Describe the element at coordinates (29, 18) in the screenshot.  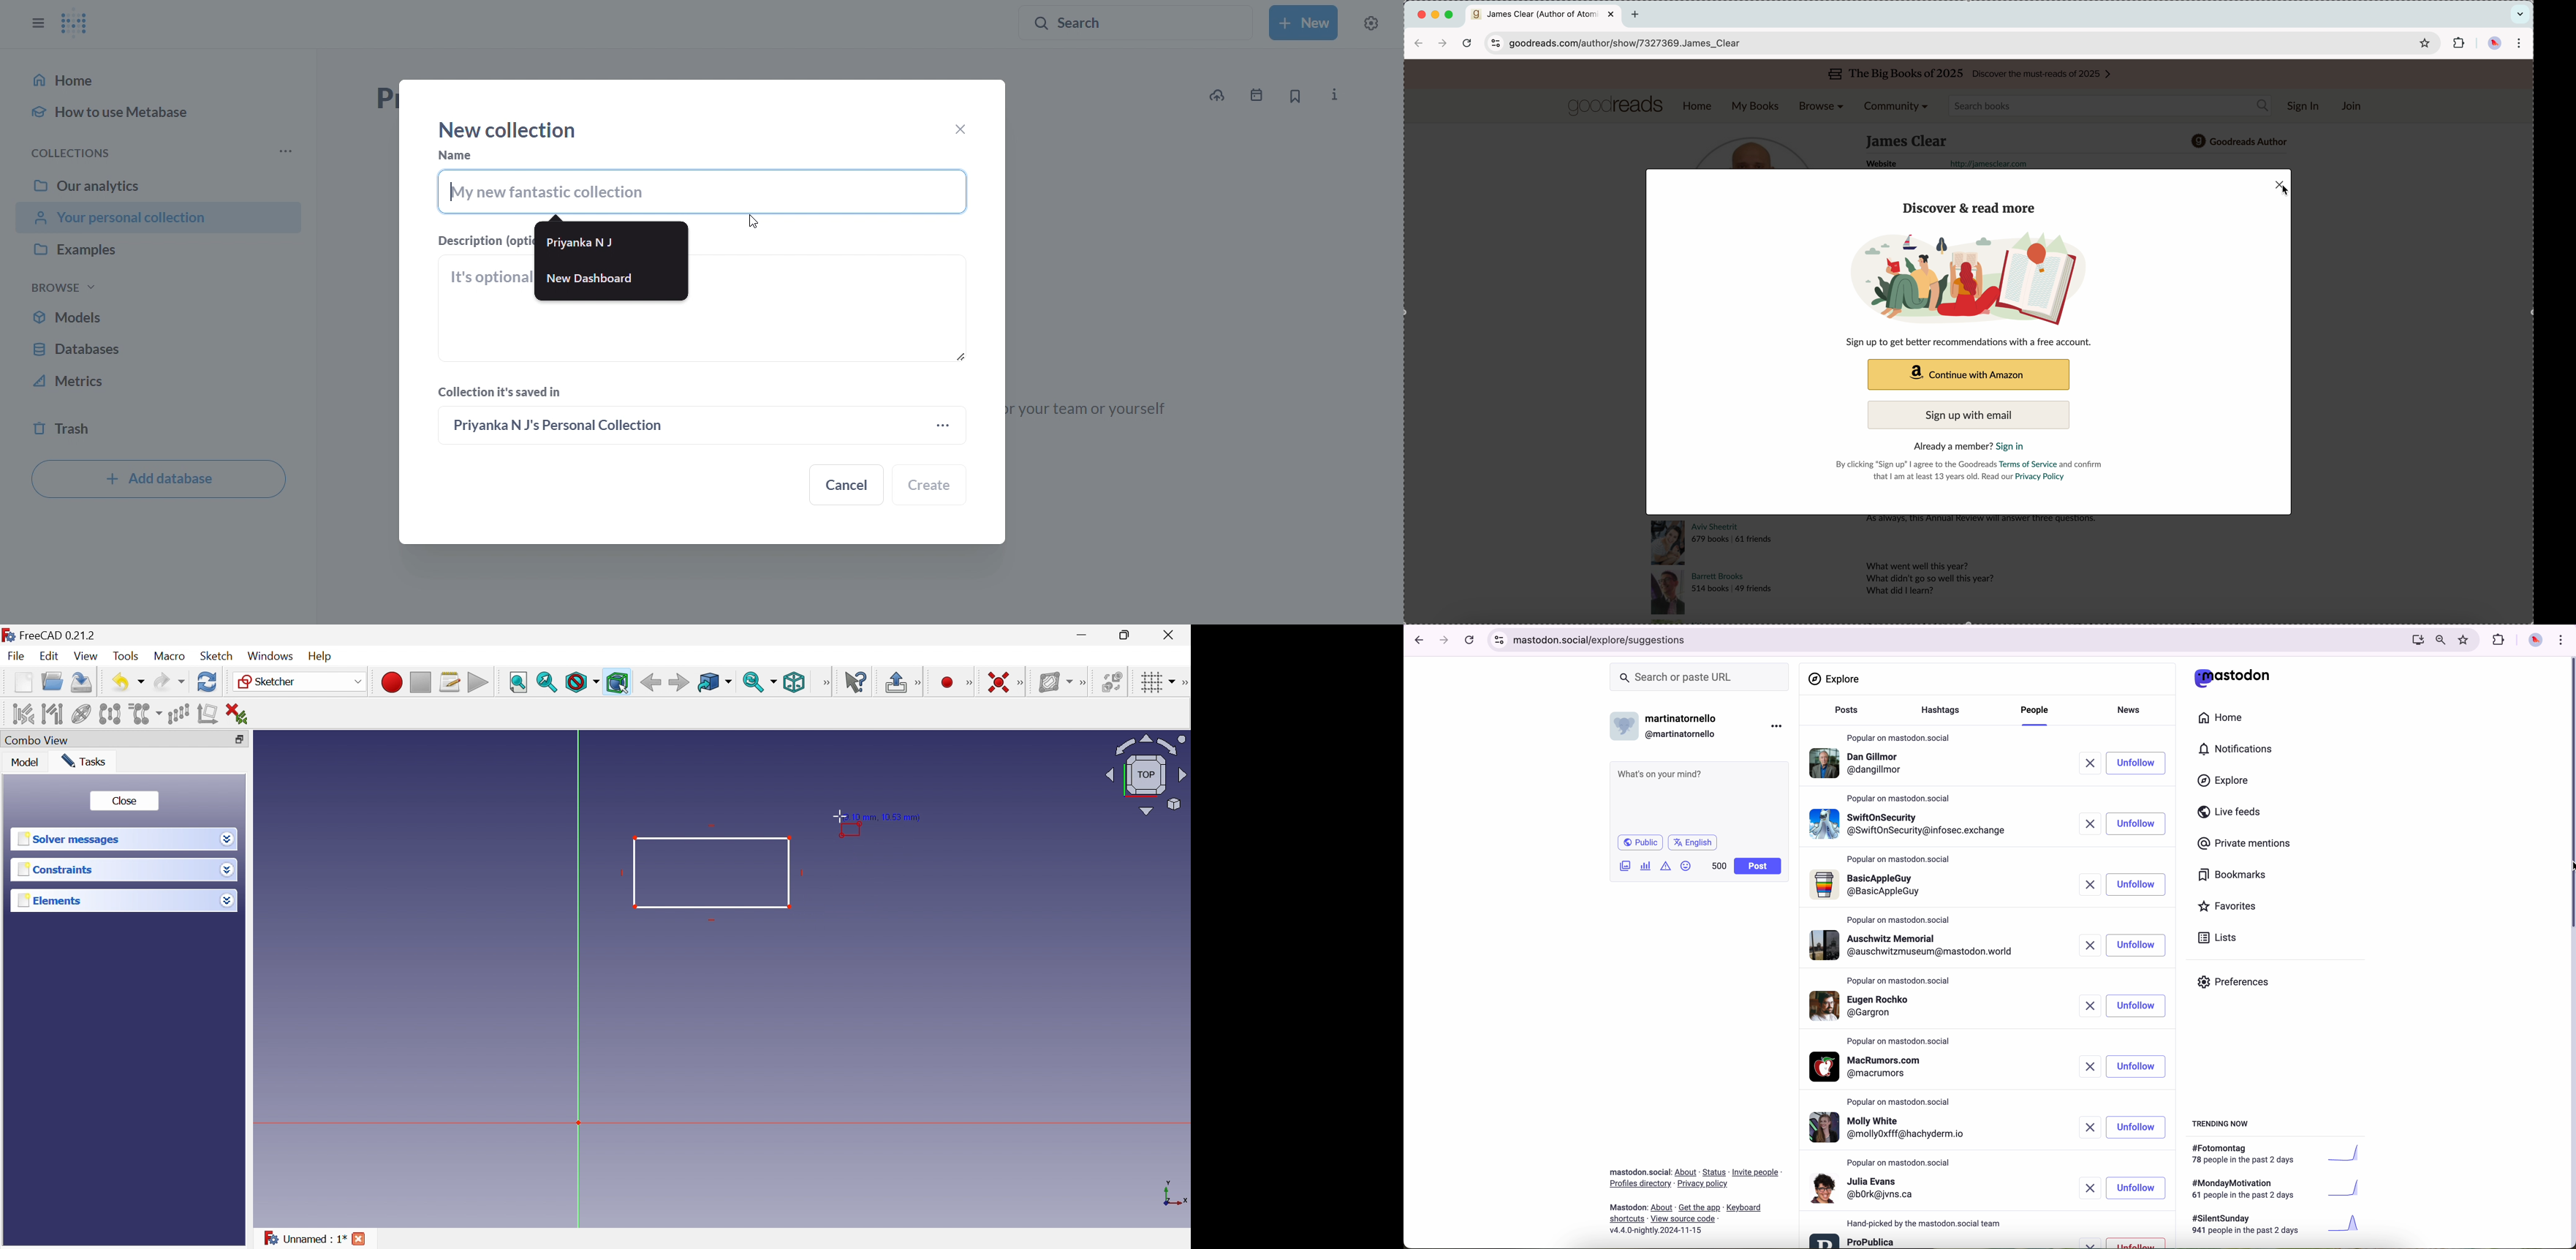
I see `close sidebar` at that location.